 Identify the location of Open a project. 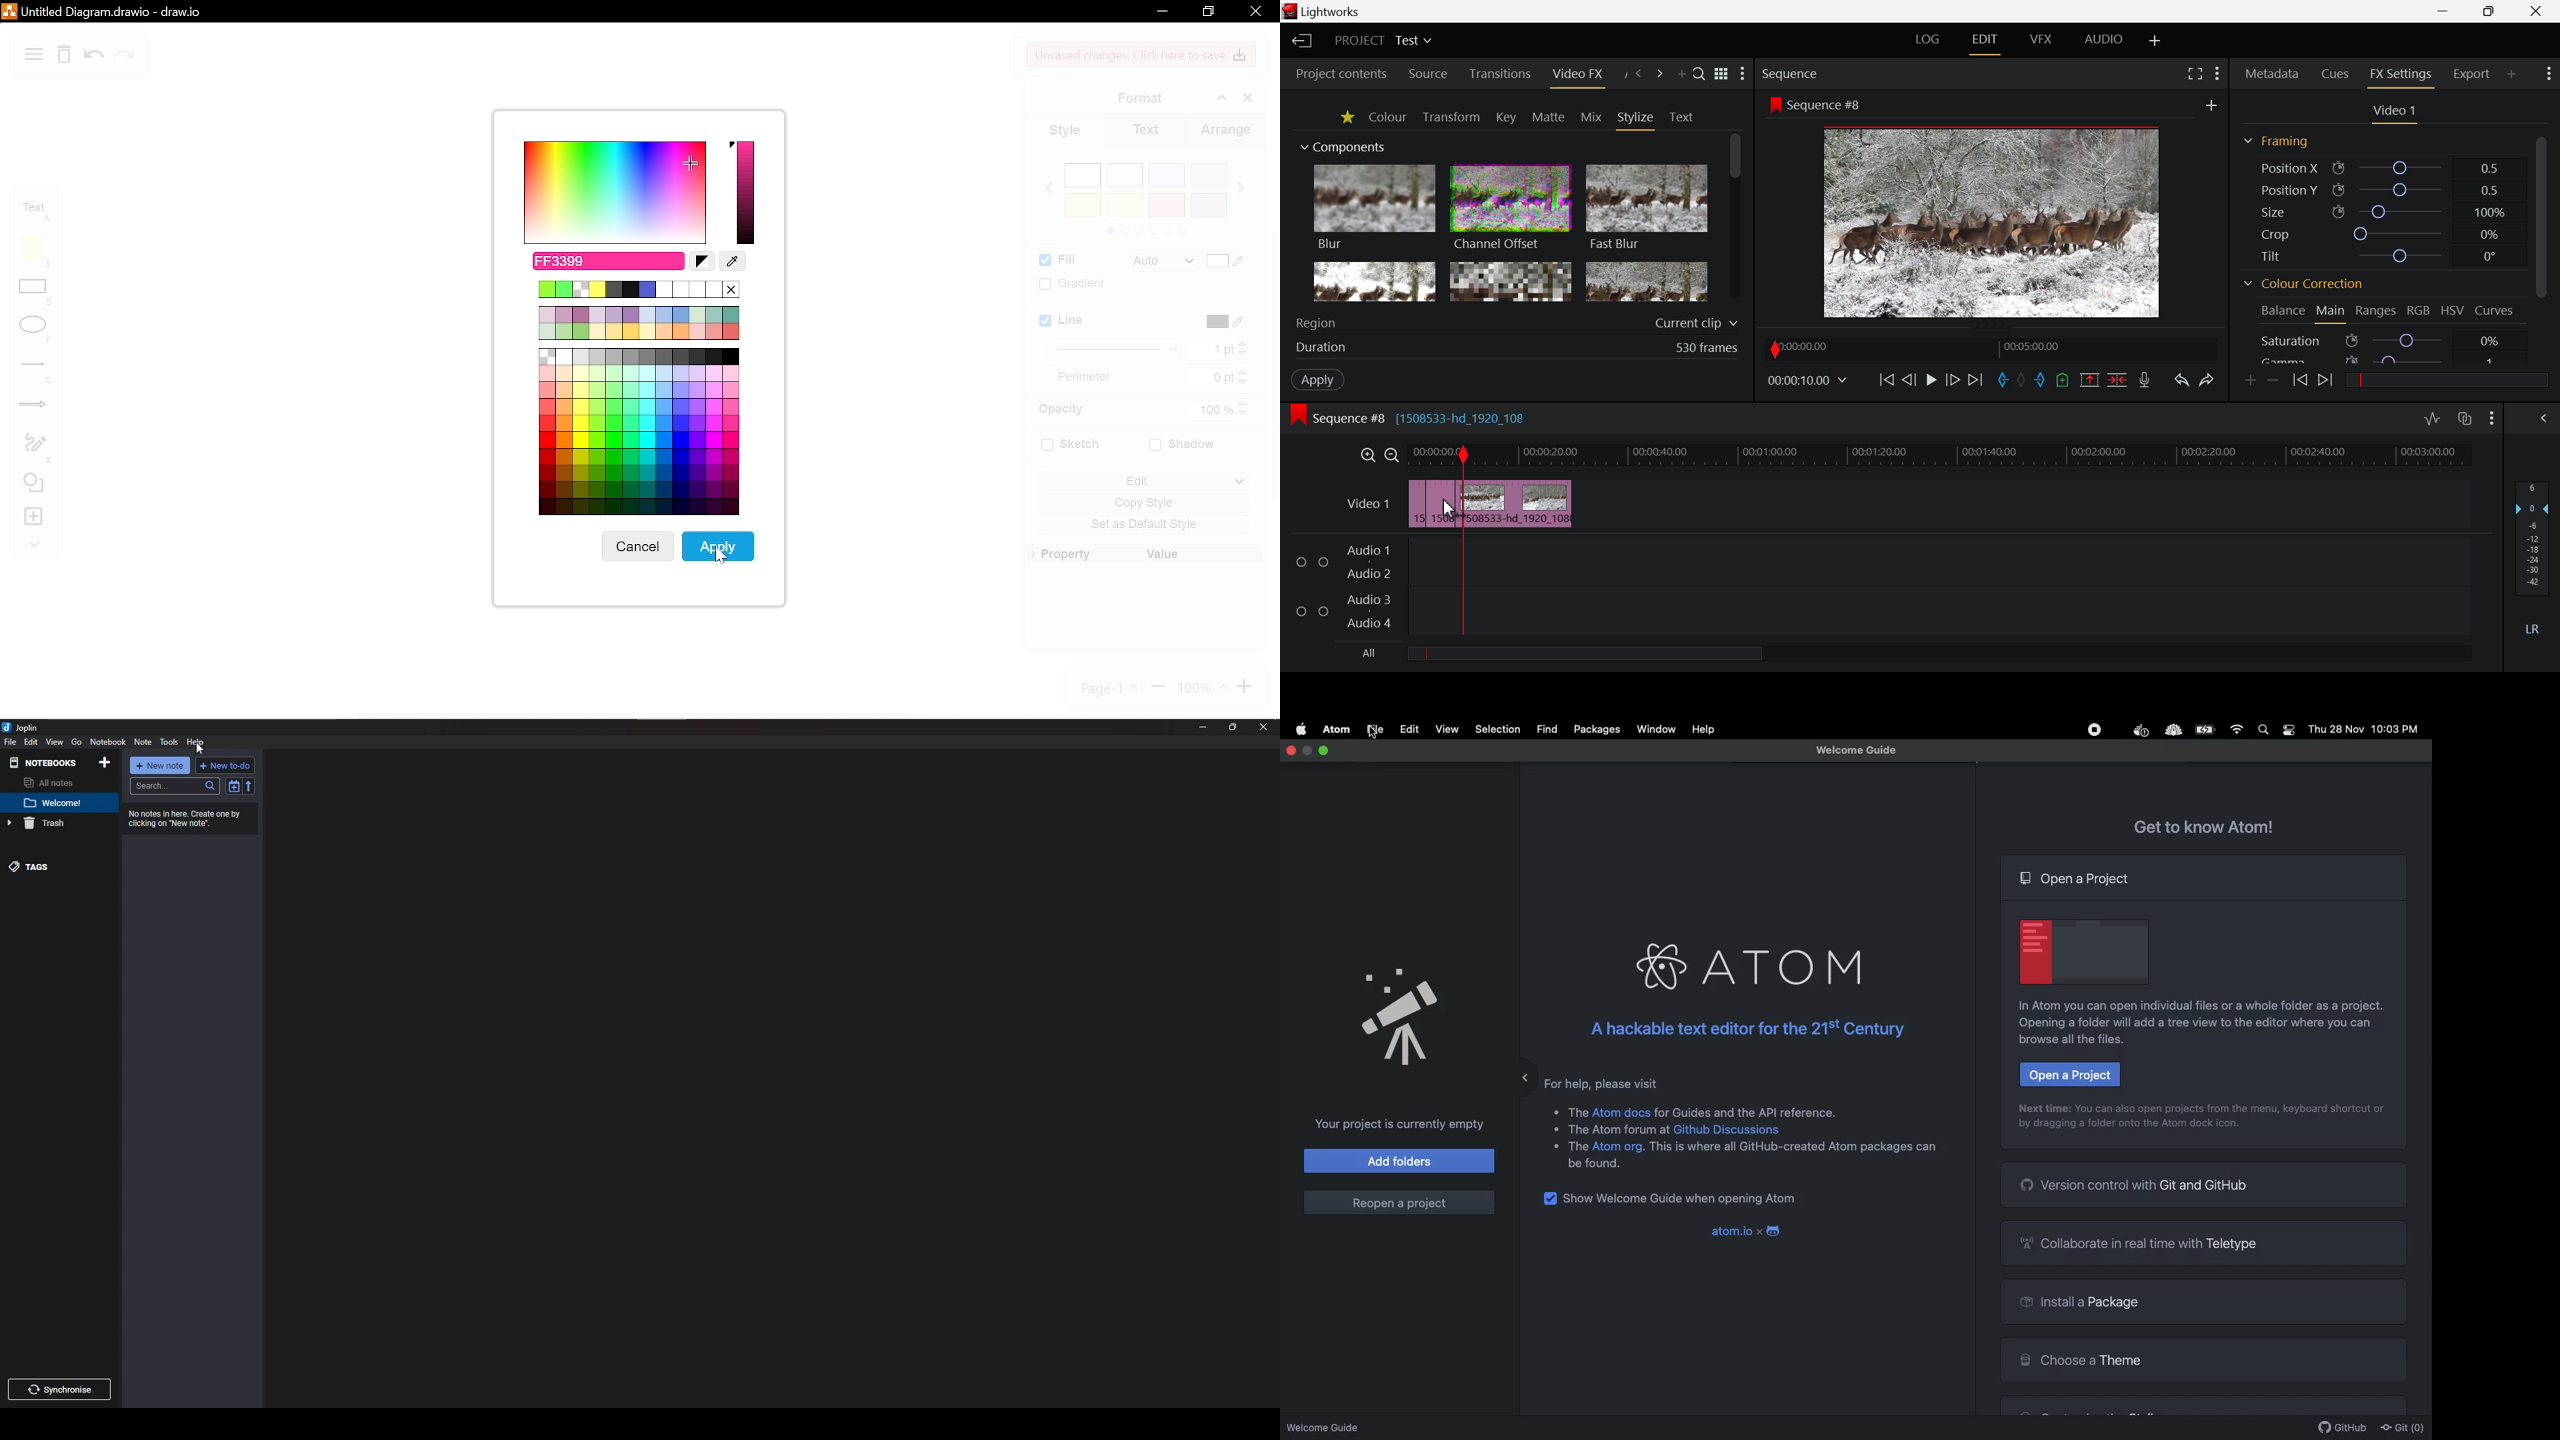
(2069, 1074).